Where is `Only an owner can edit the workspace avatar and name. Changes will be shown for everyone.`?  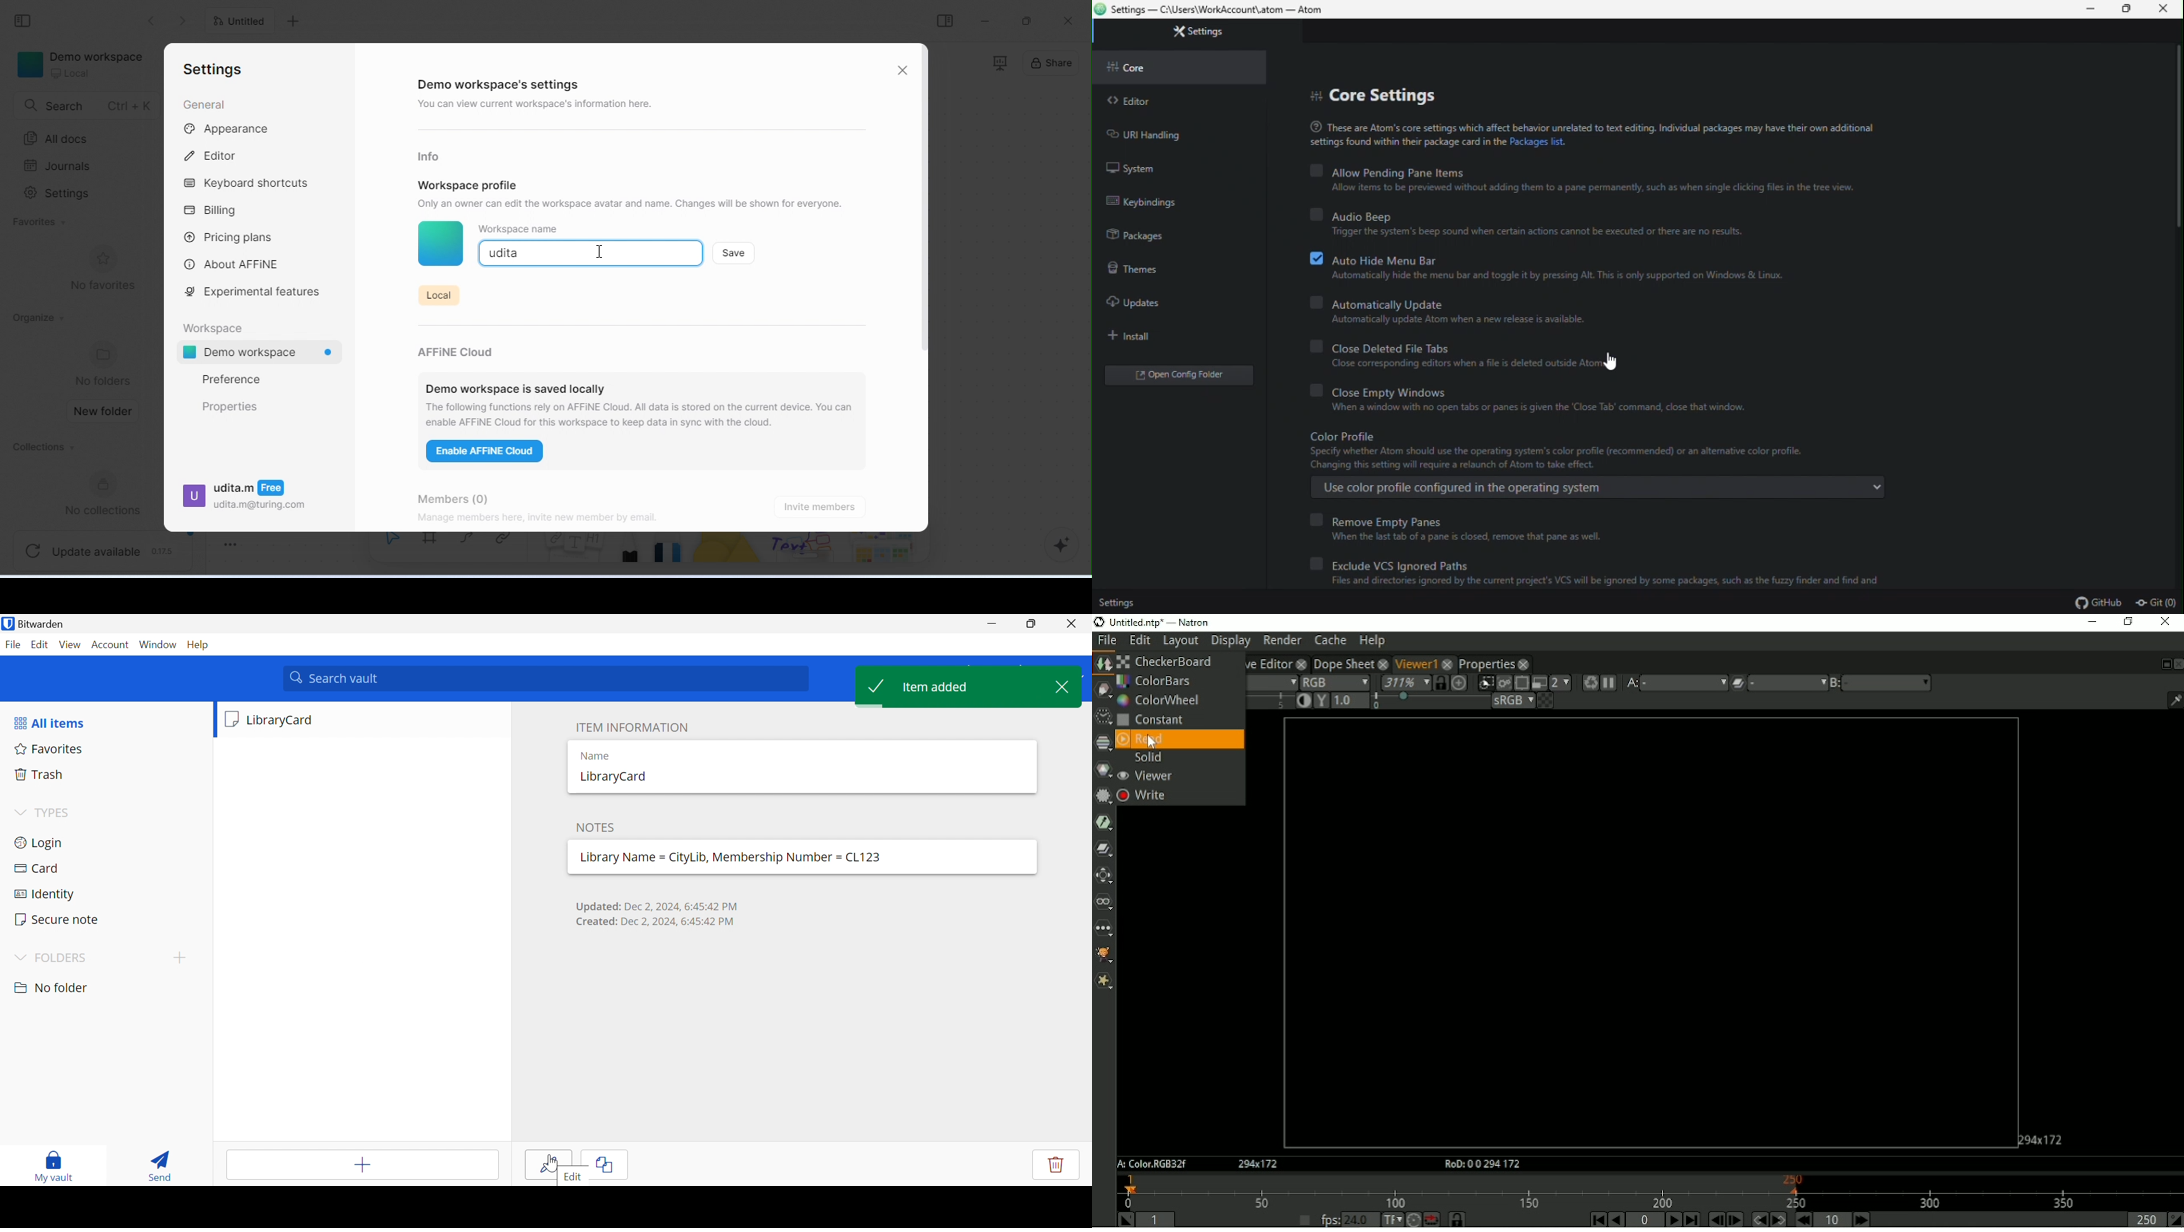
Only an owner can edit the workspace avatar and name. Changes will be shown for everyone. is located at coordinates (640, 203).